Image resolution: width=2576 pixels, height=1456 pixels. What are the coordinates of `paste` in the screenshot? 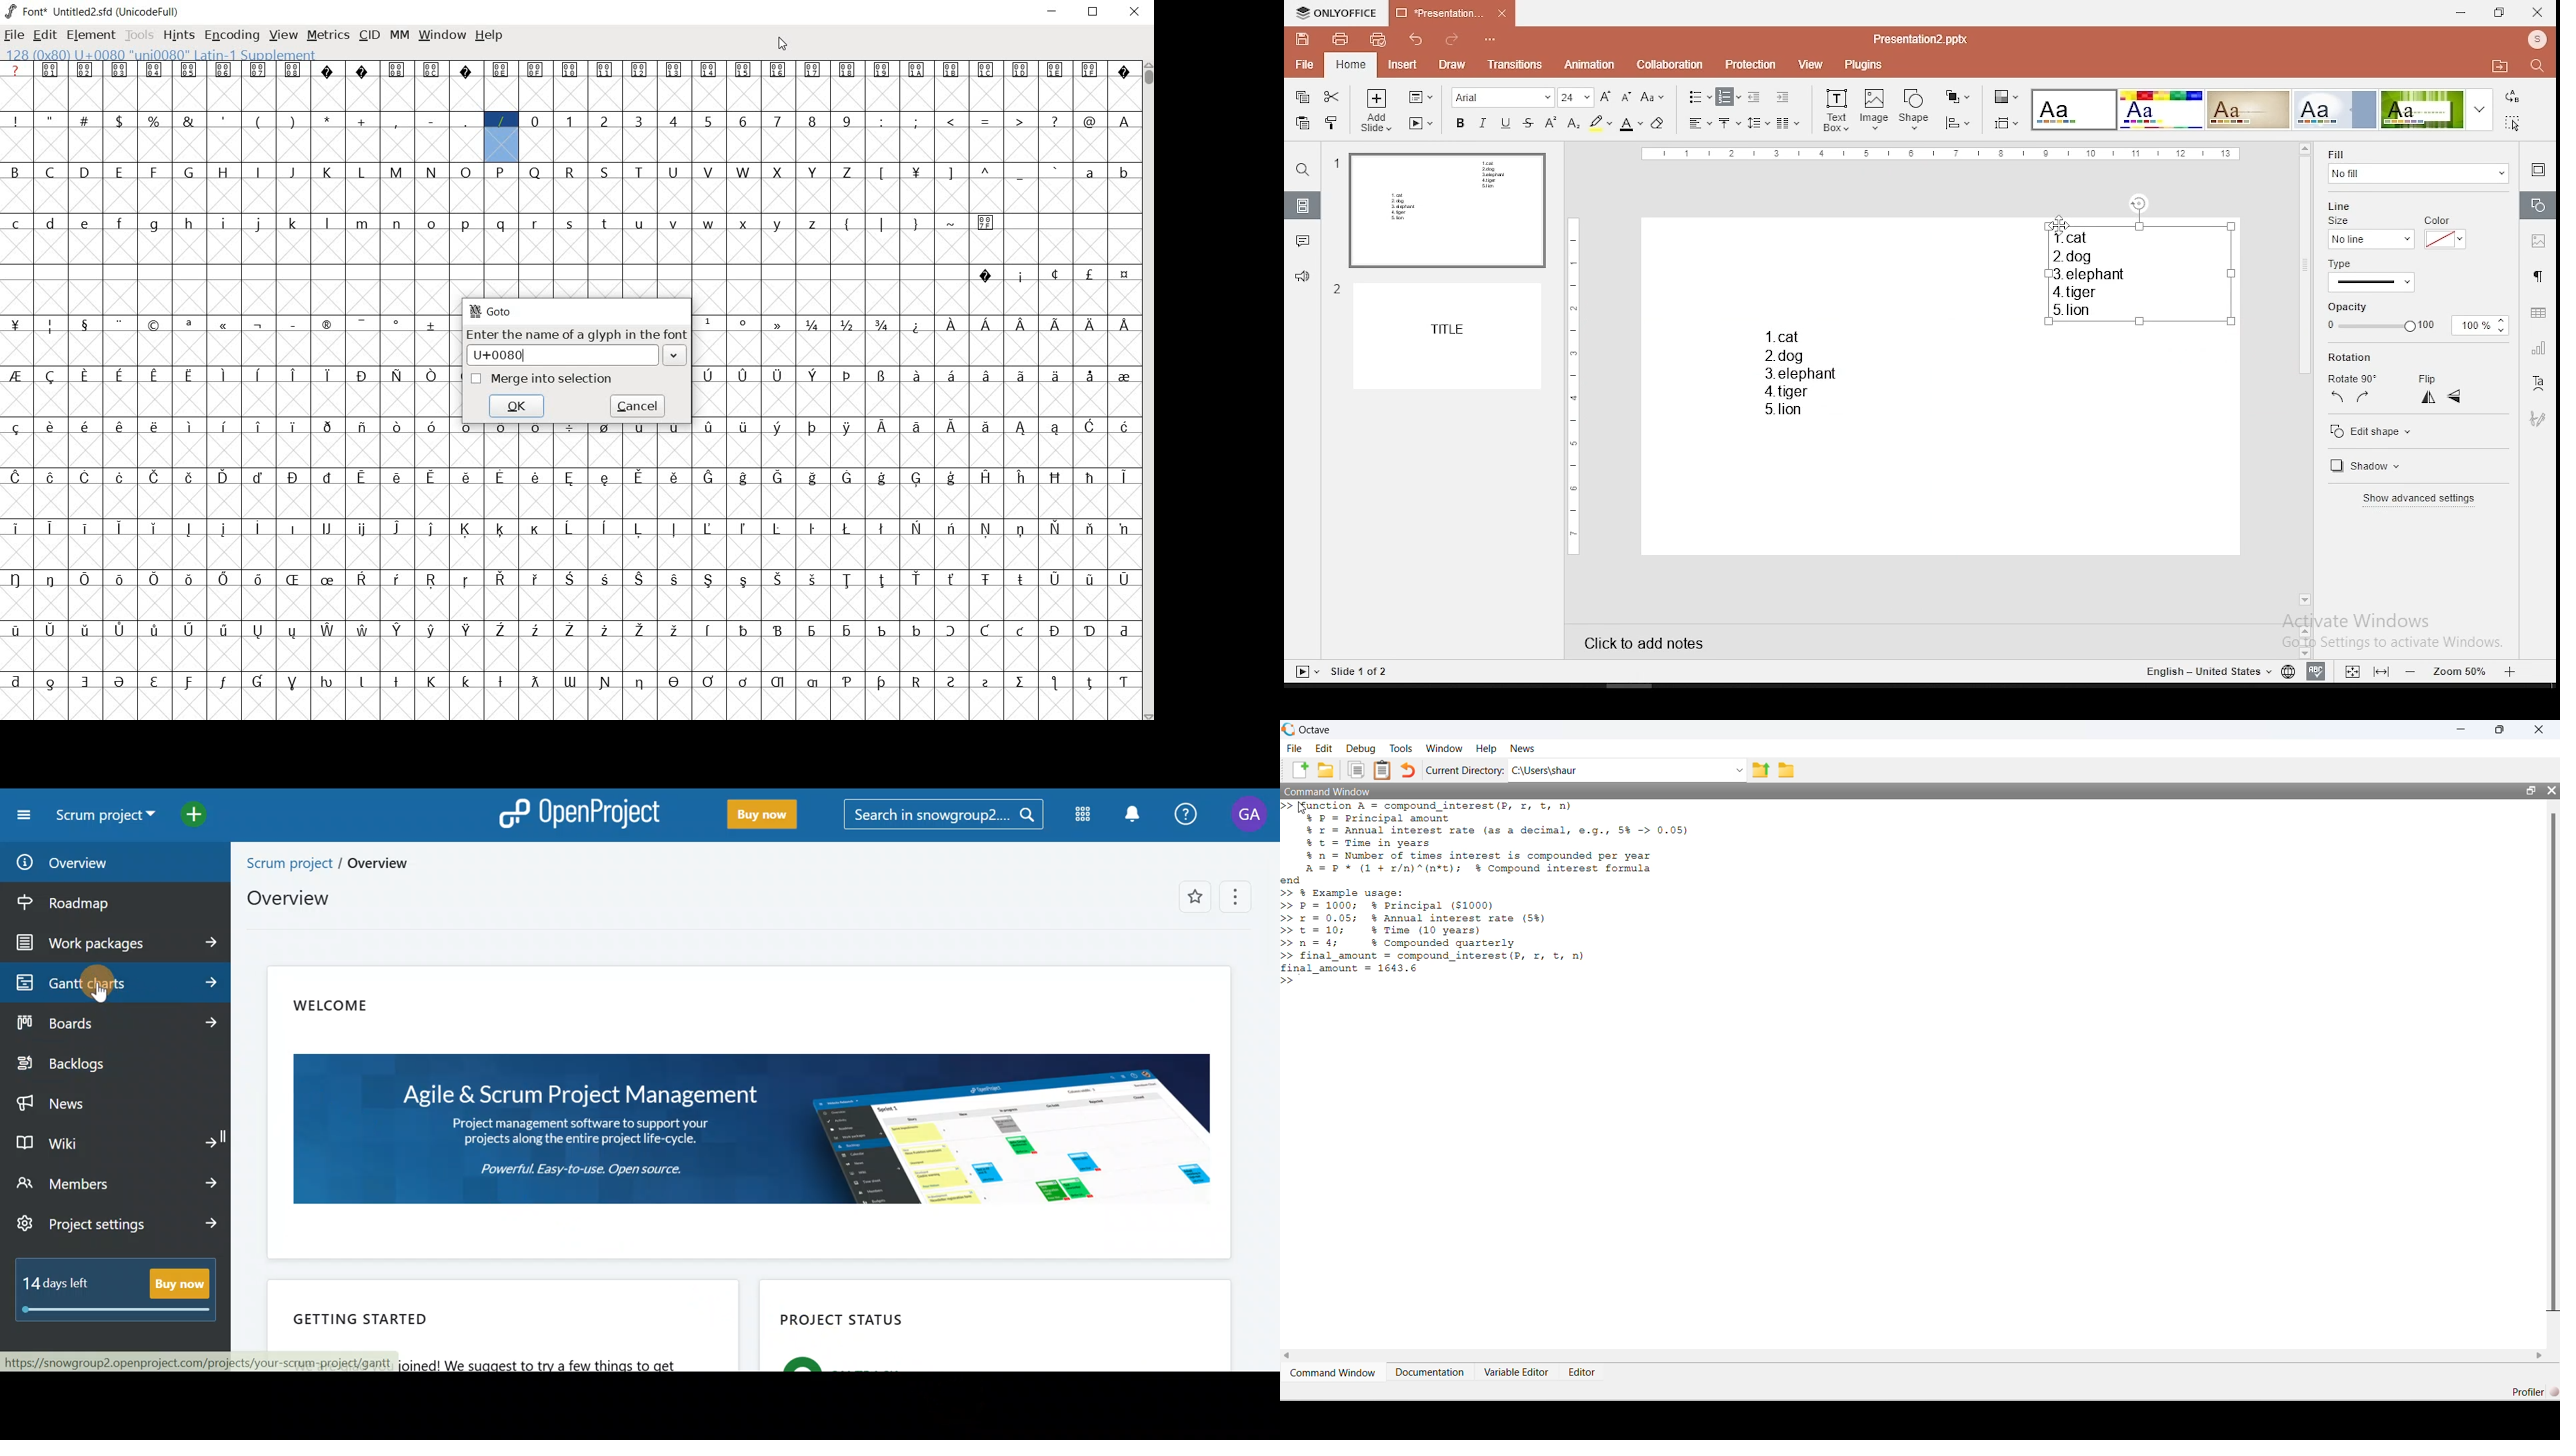 It's located at (1304, 124).